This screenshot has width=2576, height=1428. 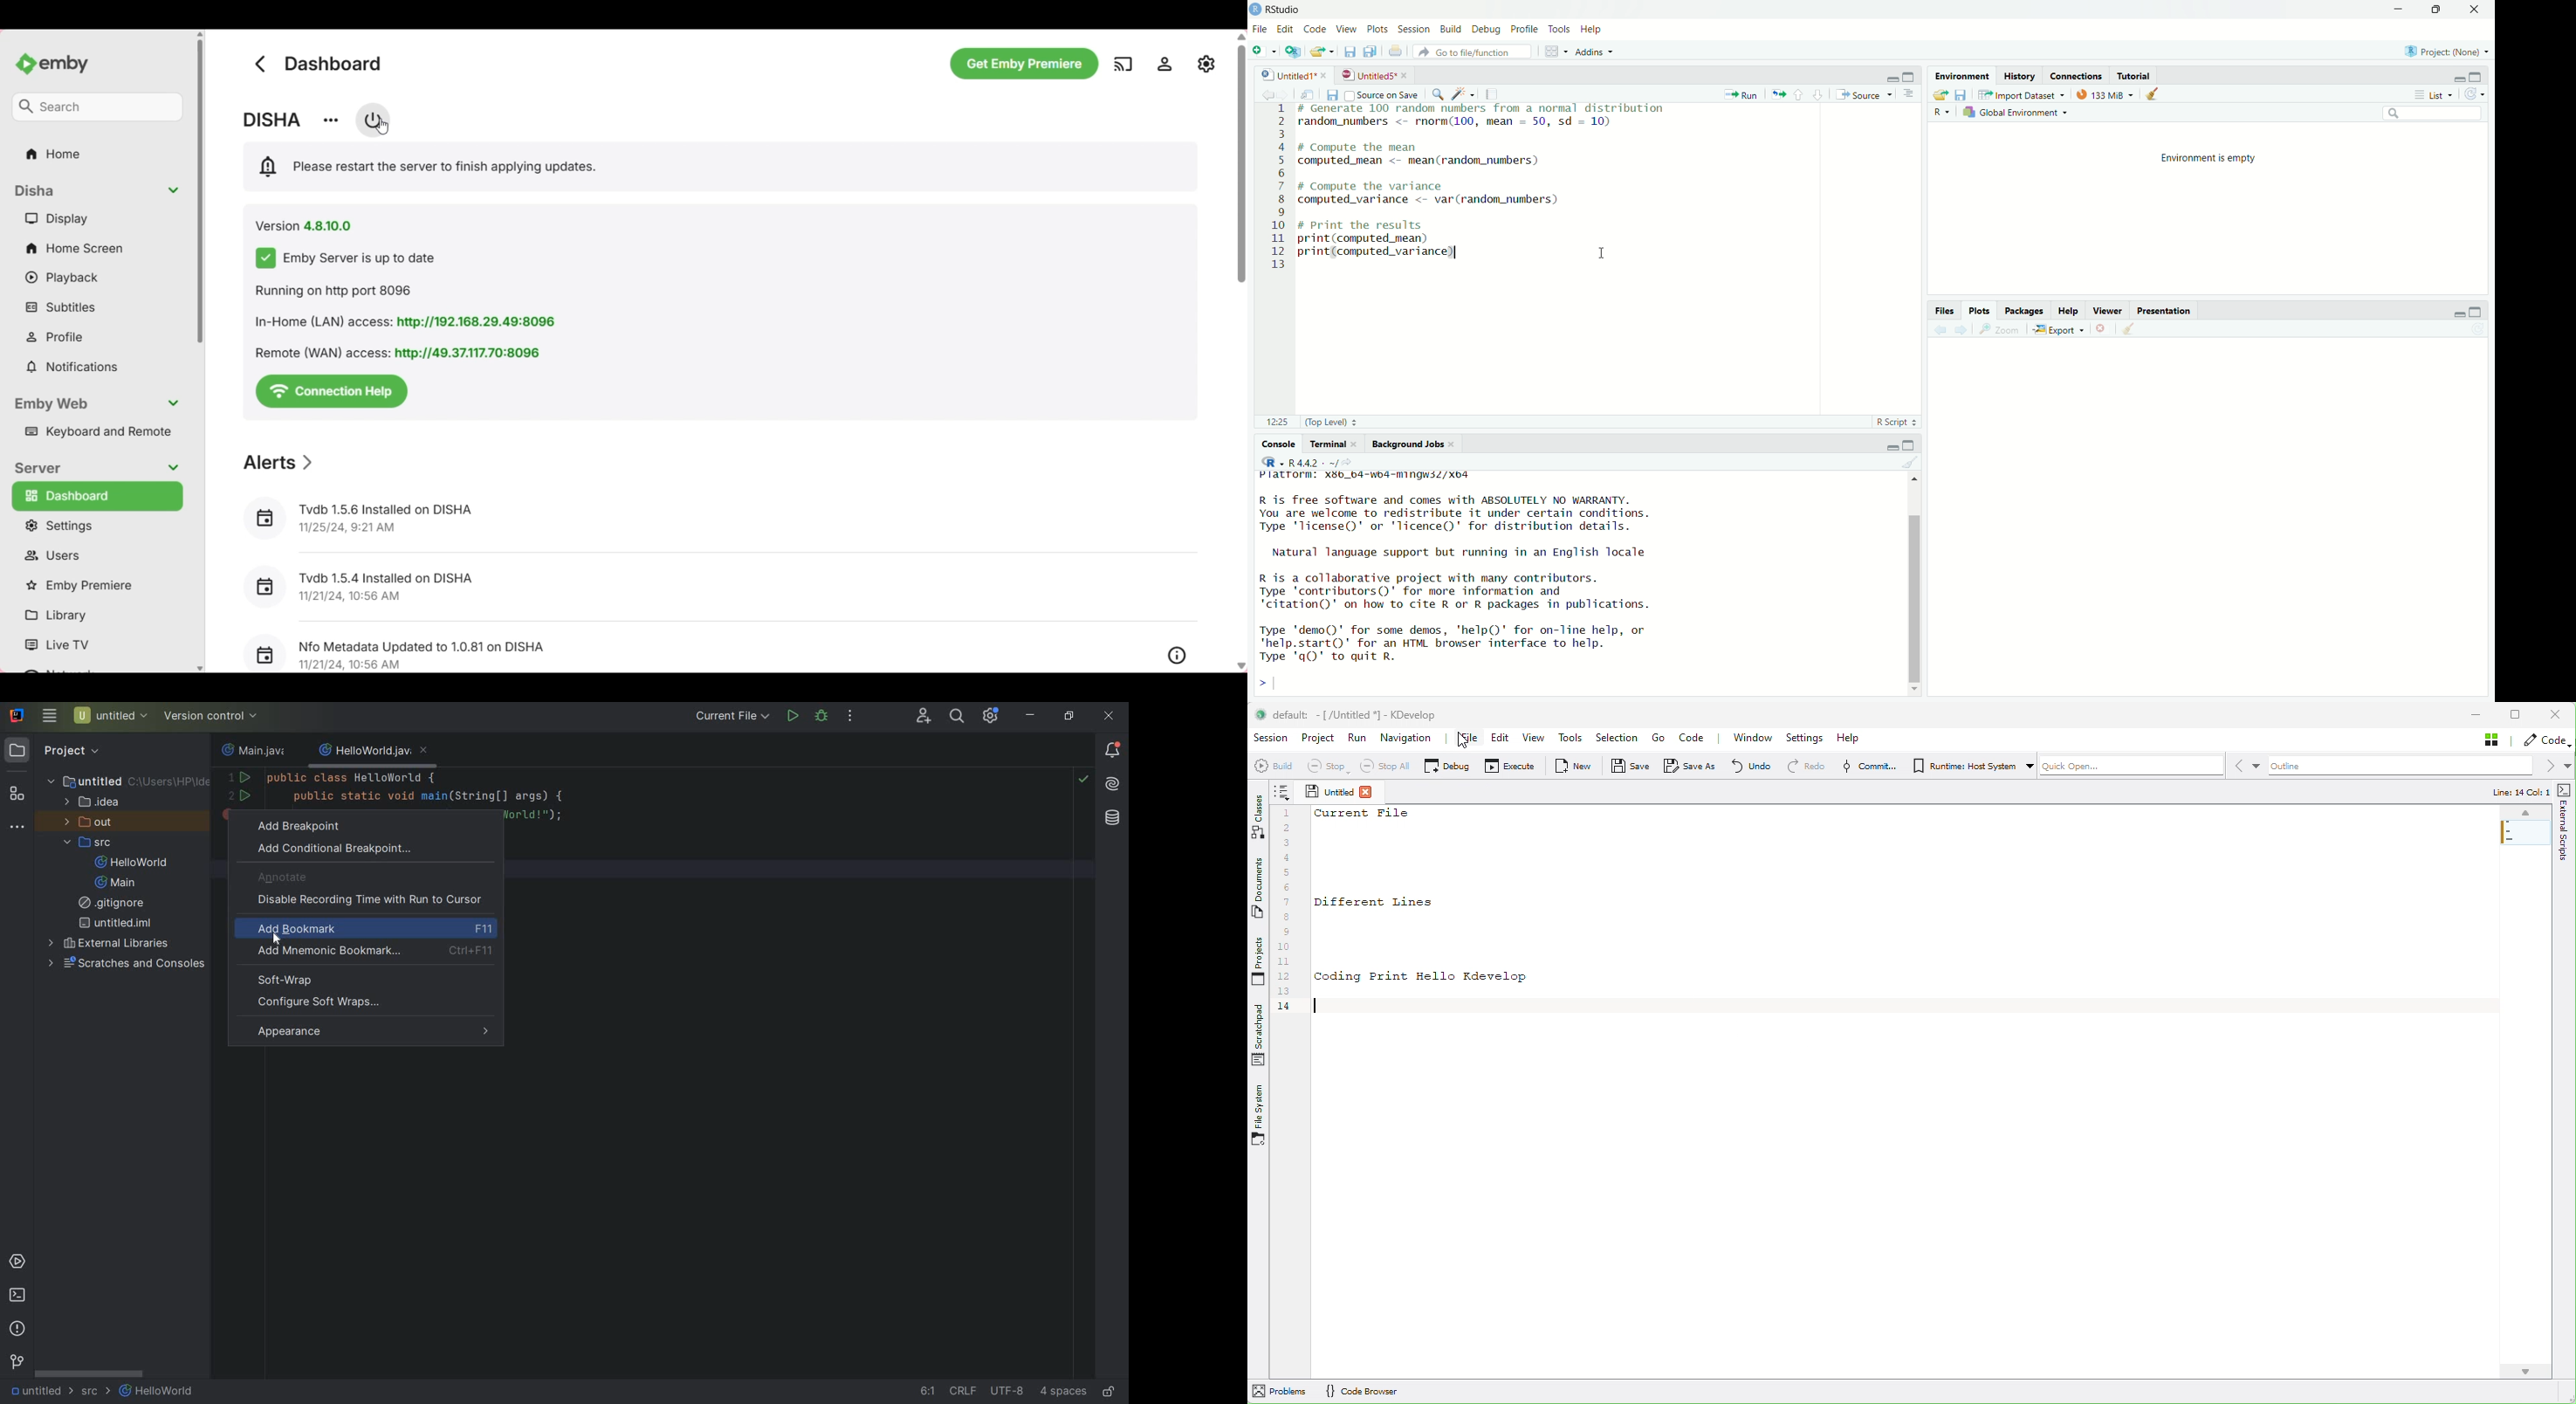 I want to click on plots, so click(x=1980, y=310).